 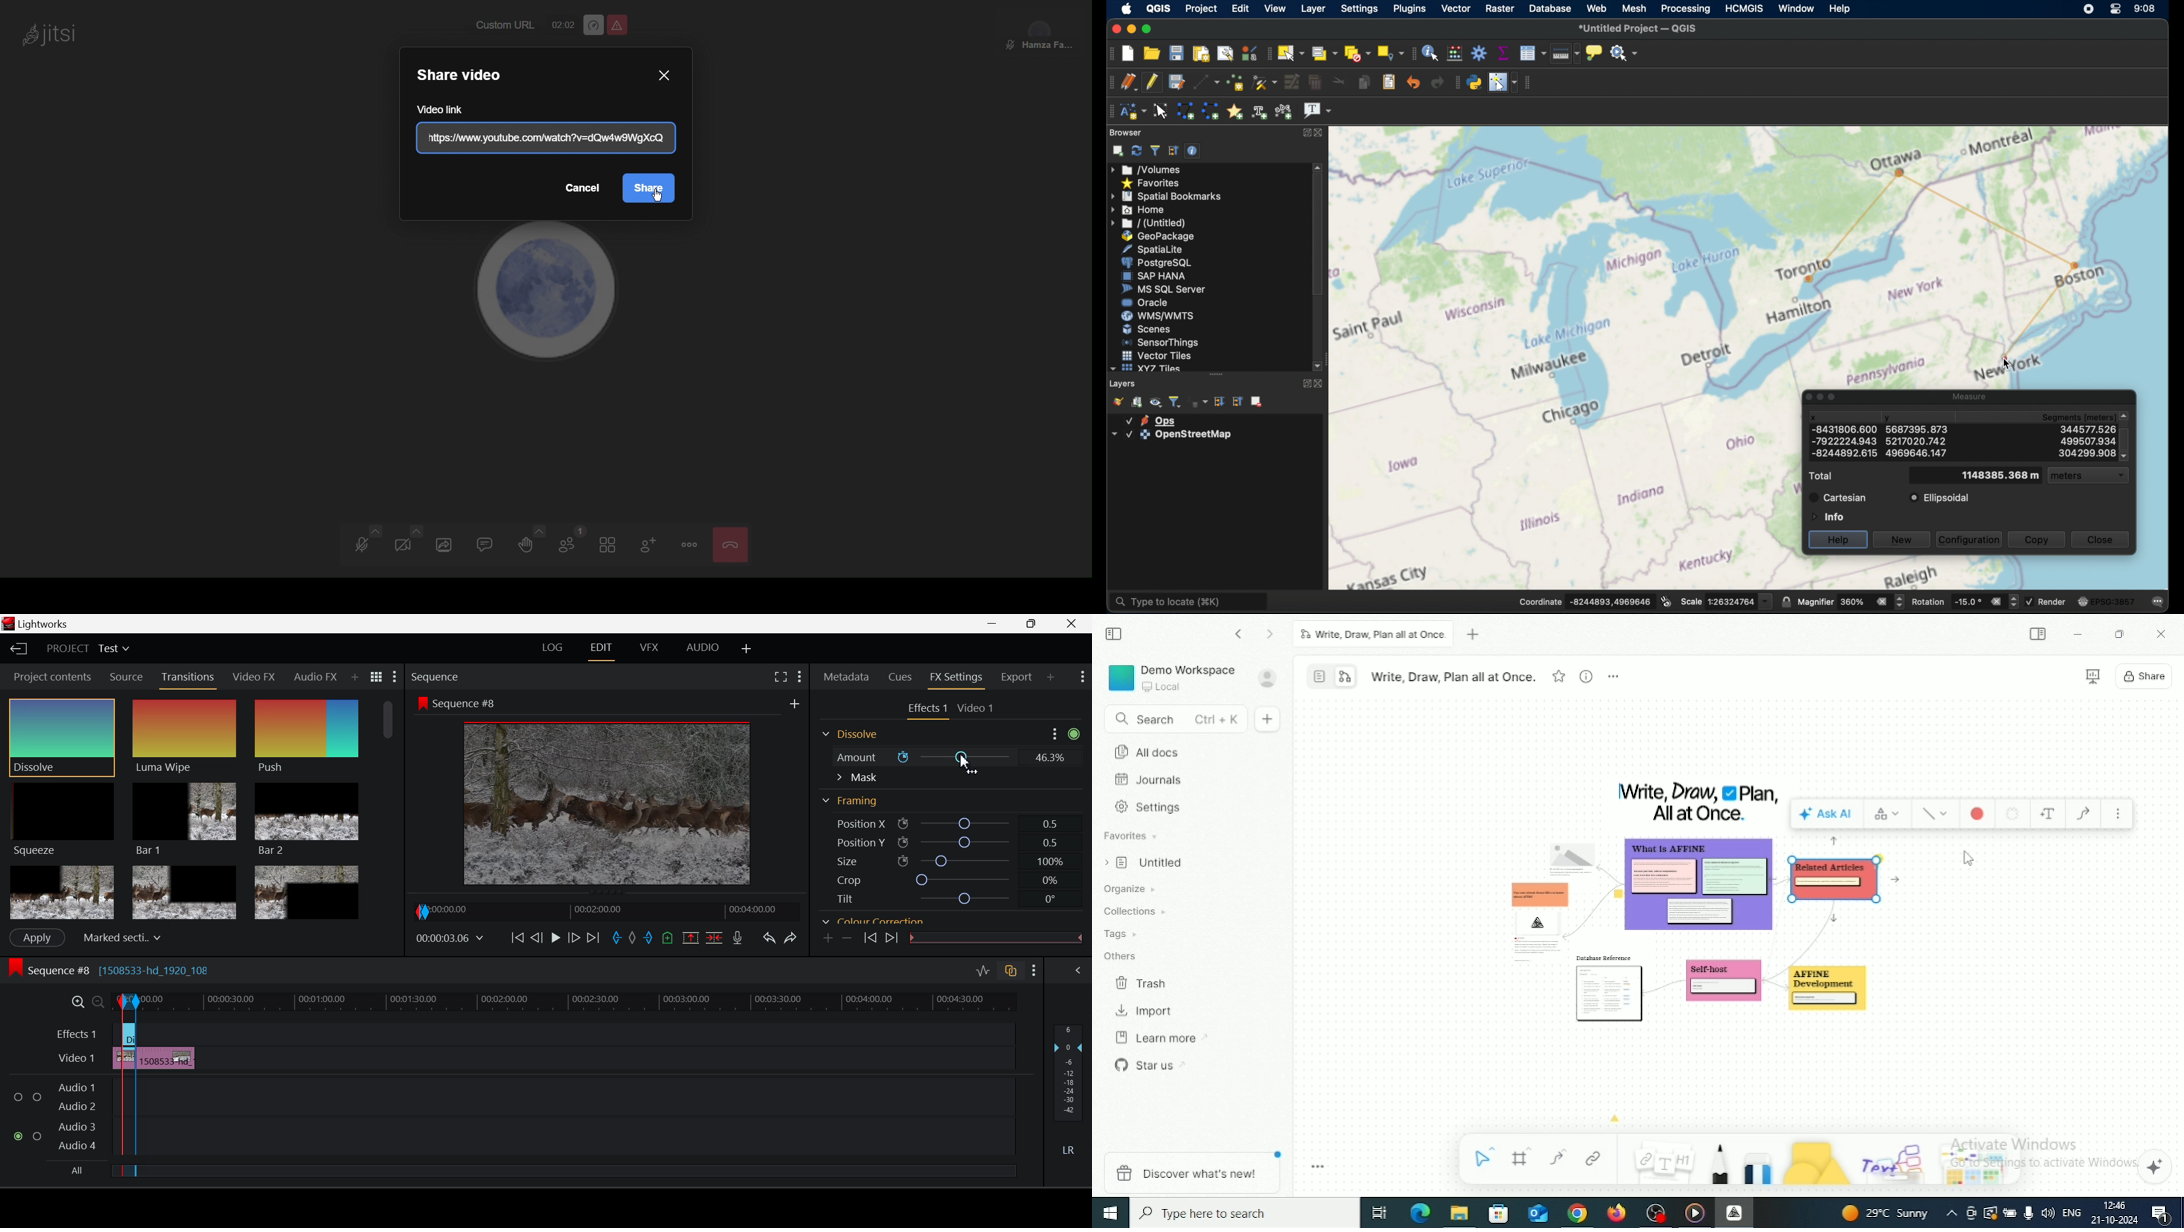 I want to click on total meters, so click(x=2000, y=476).